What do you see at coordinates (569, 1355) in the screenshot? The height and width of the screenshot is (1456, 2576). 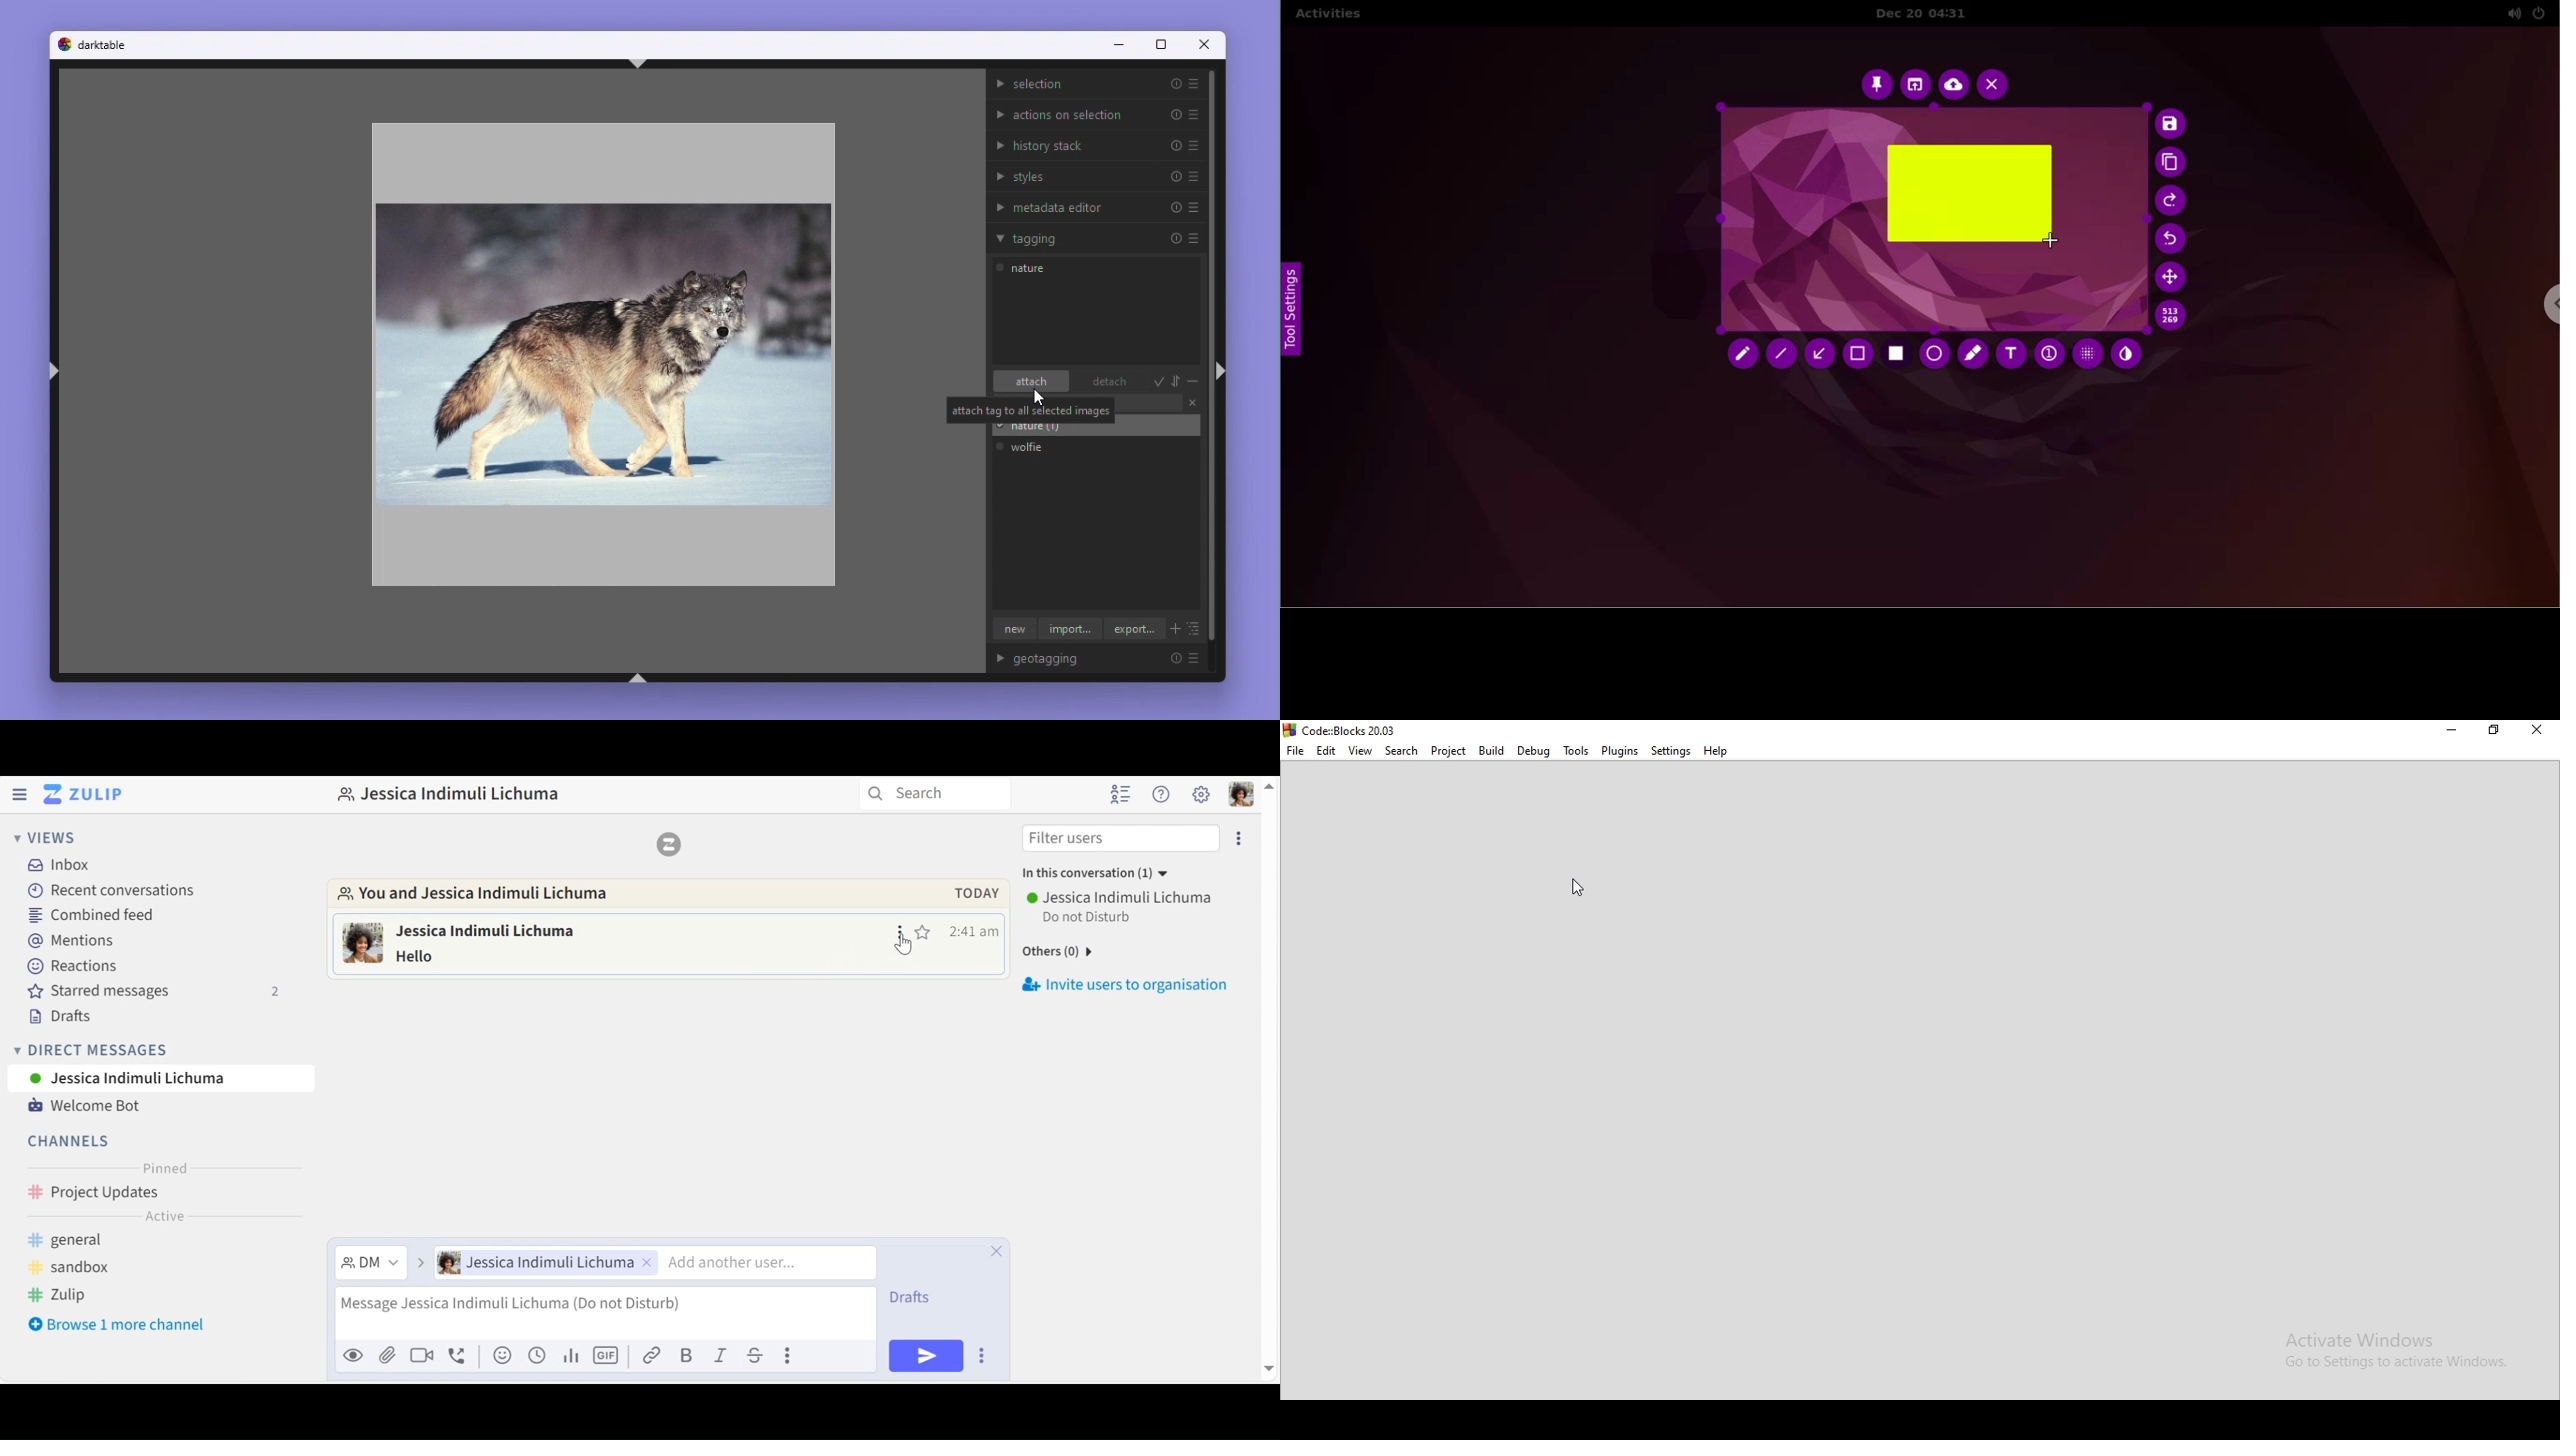 I see `Add Polls` at bounding box center [569, 1355].